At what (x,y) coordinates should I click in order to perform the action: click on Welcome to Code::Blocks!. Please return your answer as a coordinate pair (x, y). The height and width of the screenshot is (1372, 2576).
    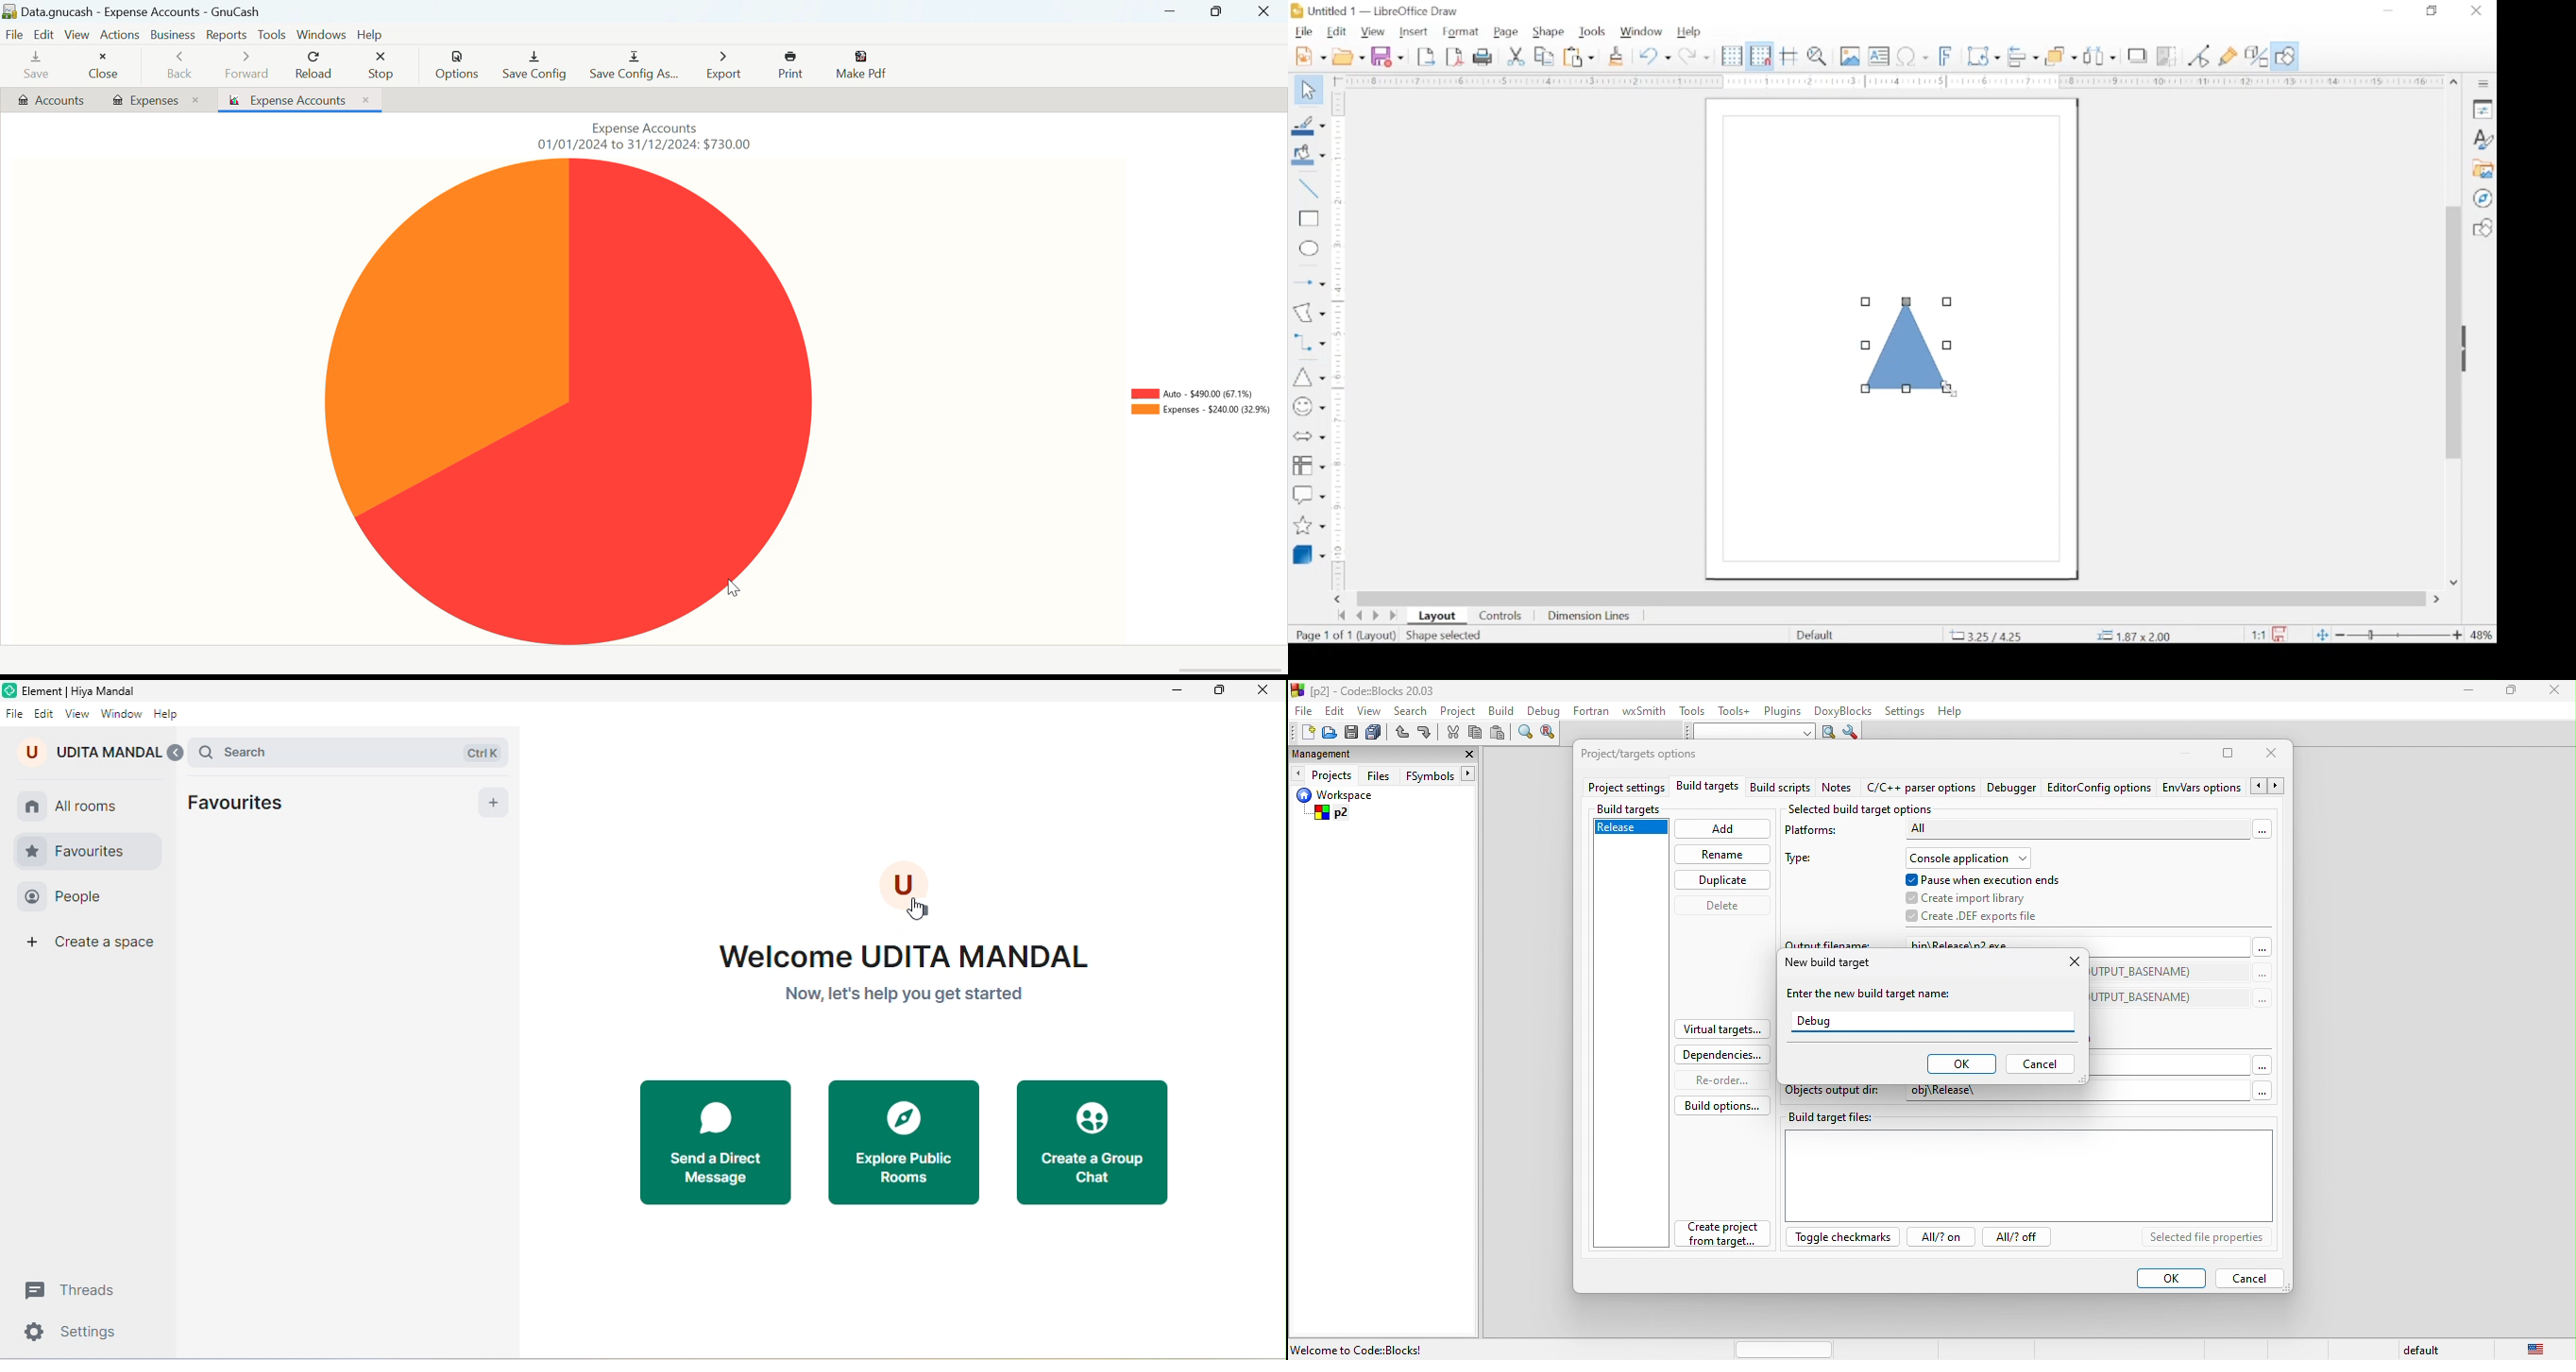
    Looking at the image, I should click on (1359, 1350).